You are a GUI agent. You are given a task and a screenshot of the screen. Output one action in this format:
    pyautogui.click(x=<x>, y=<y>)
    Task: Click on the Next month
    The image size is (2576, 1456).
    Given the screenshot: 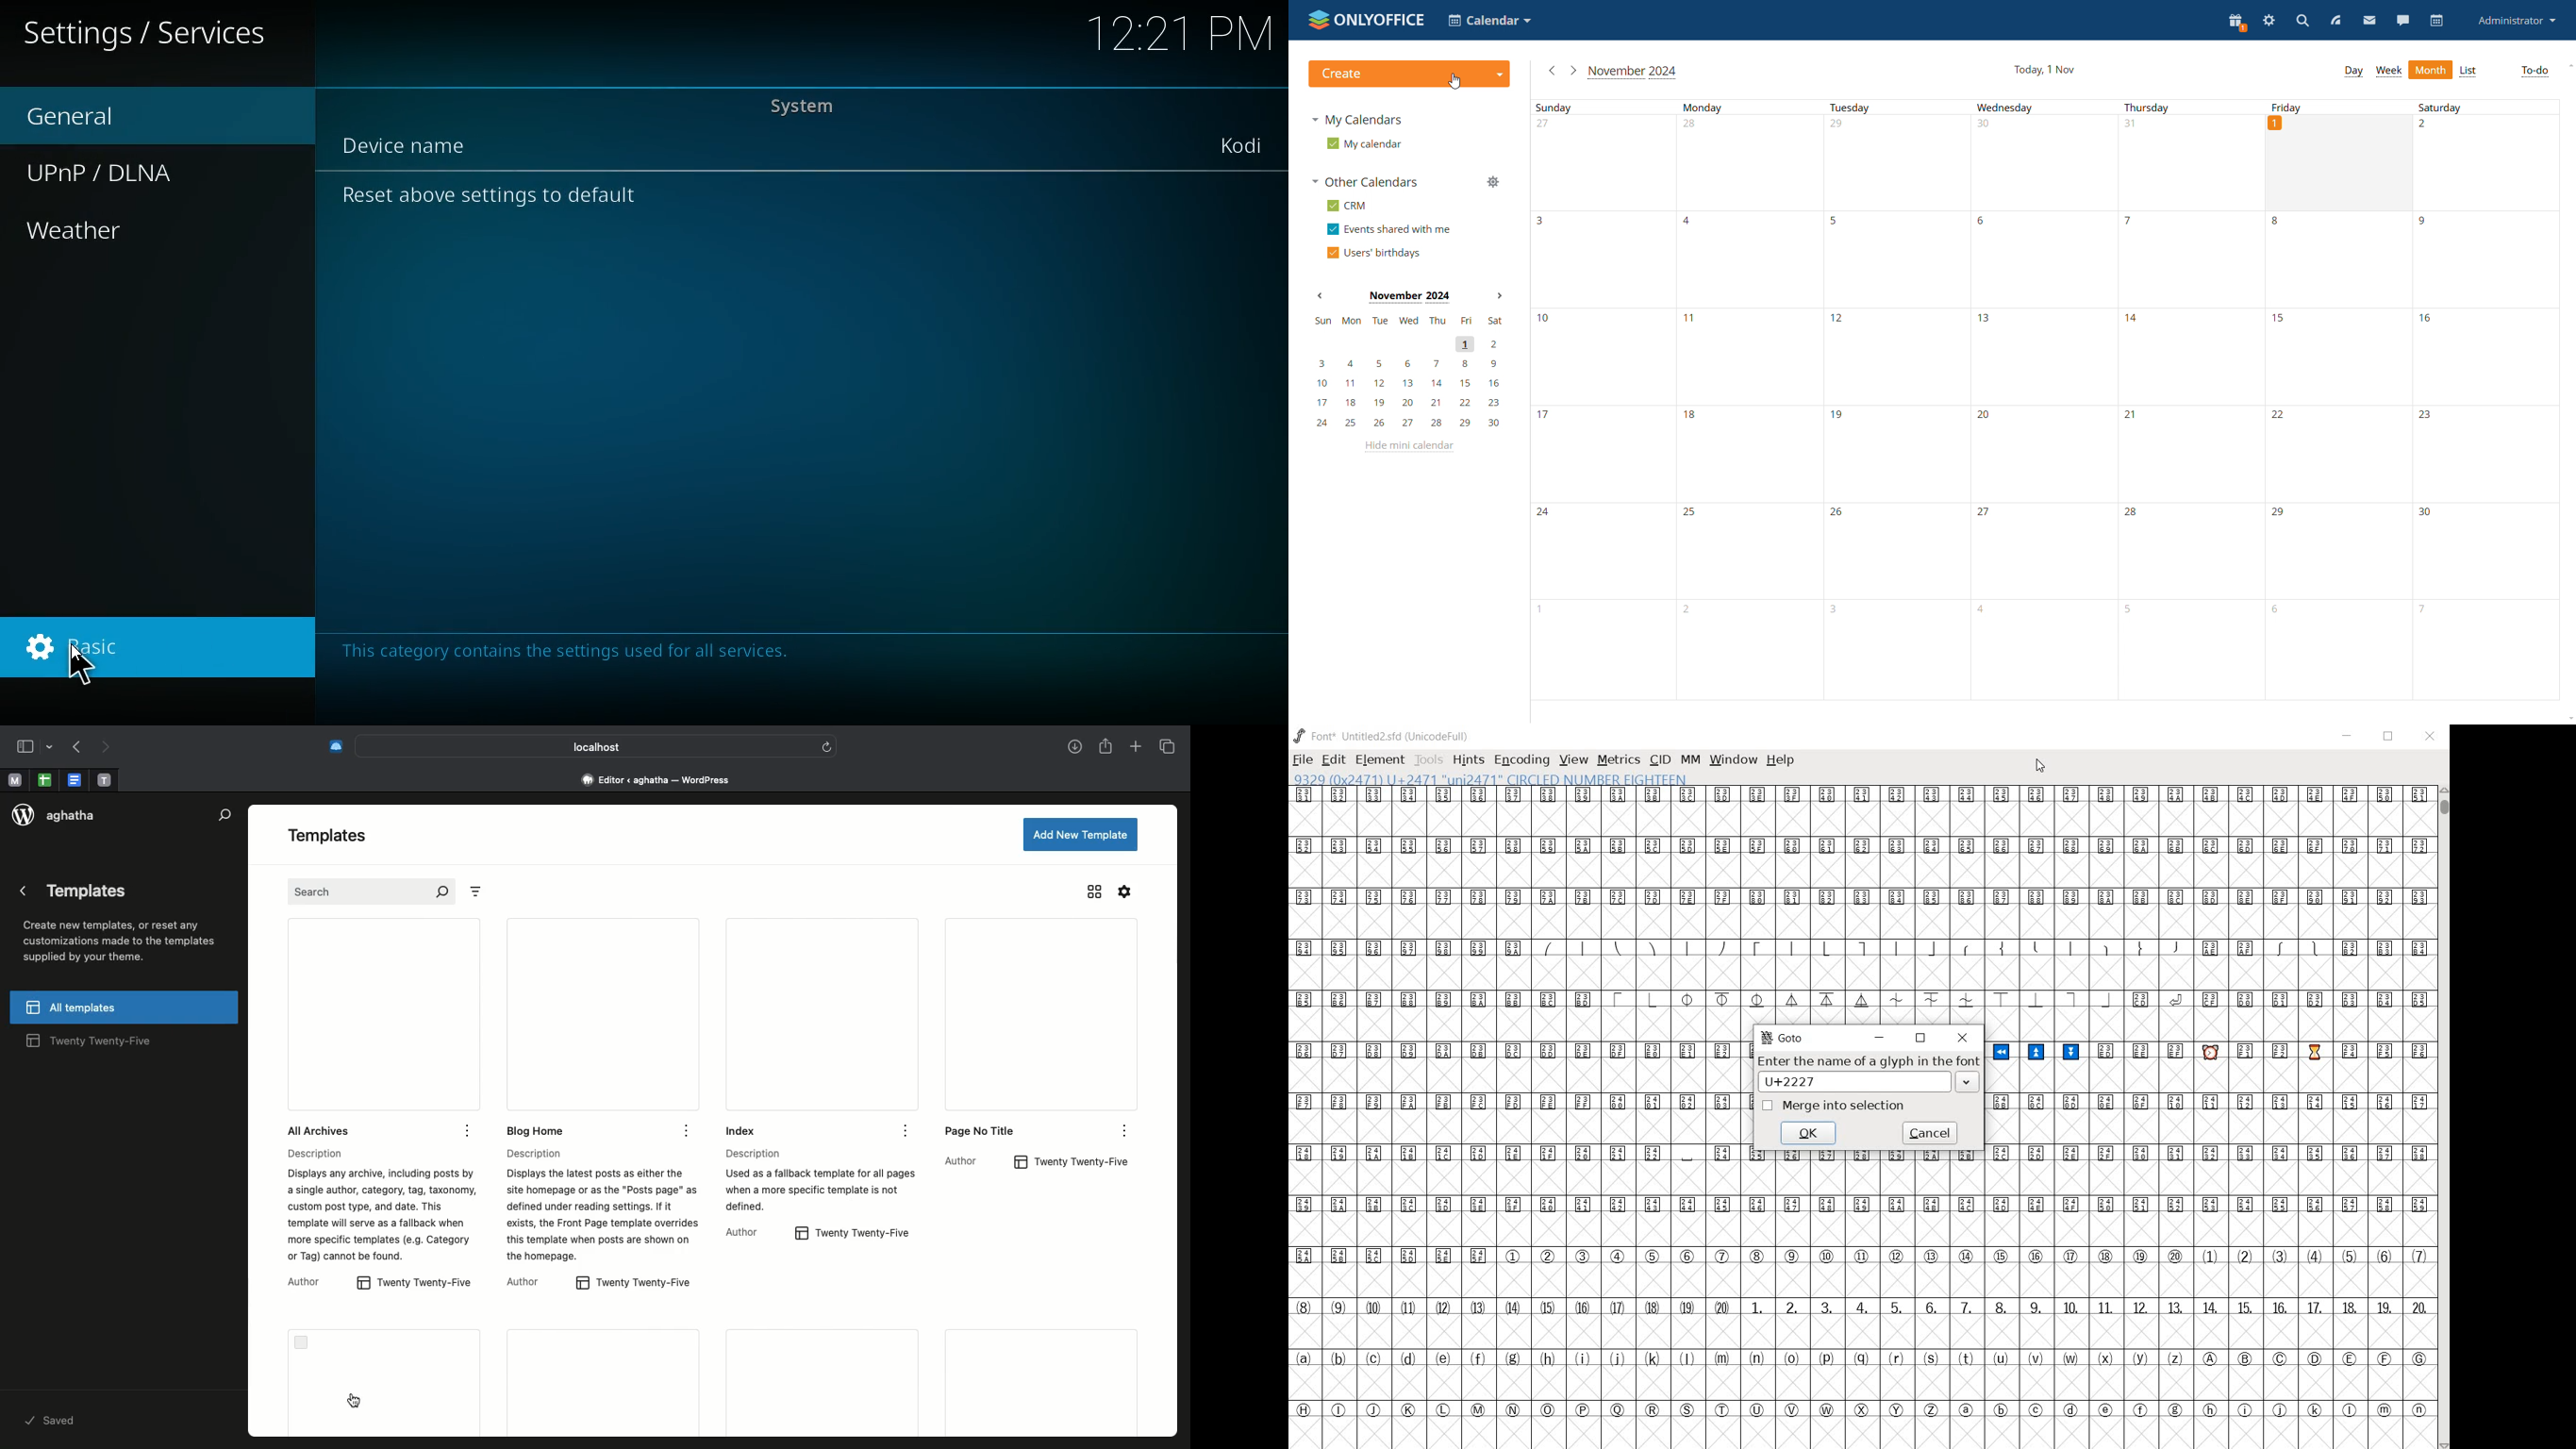 What is the action you would take?
    pyautogui.click(x=1499, y=295)
    